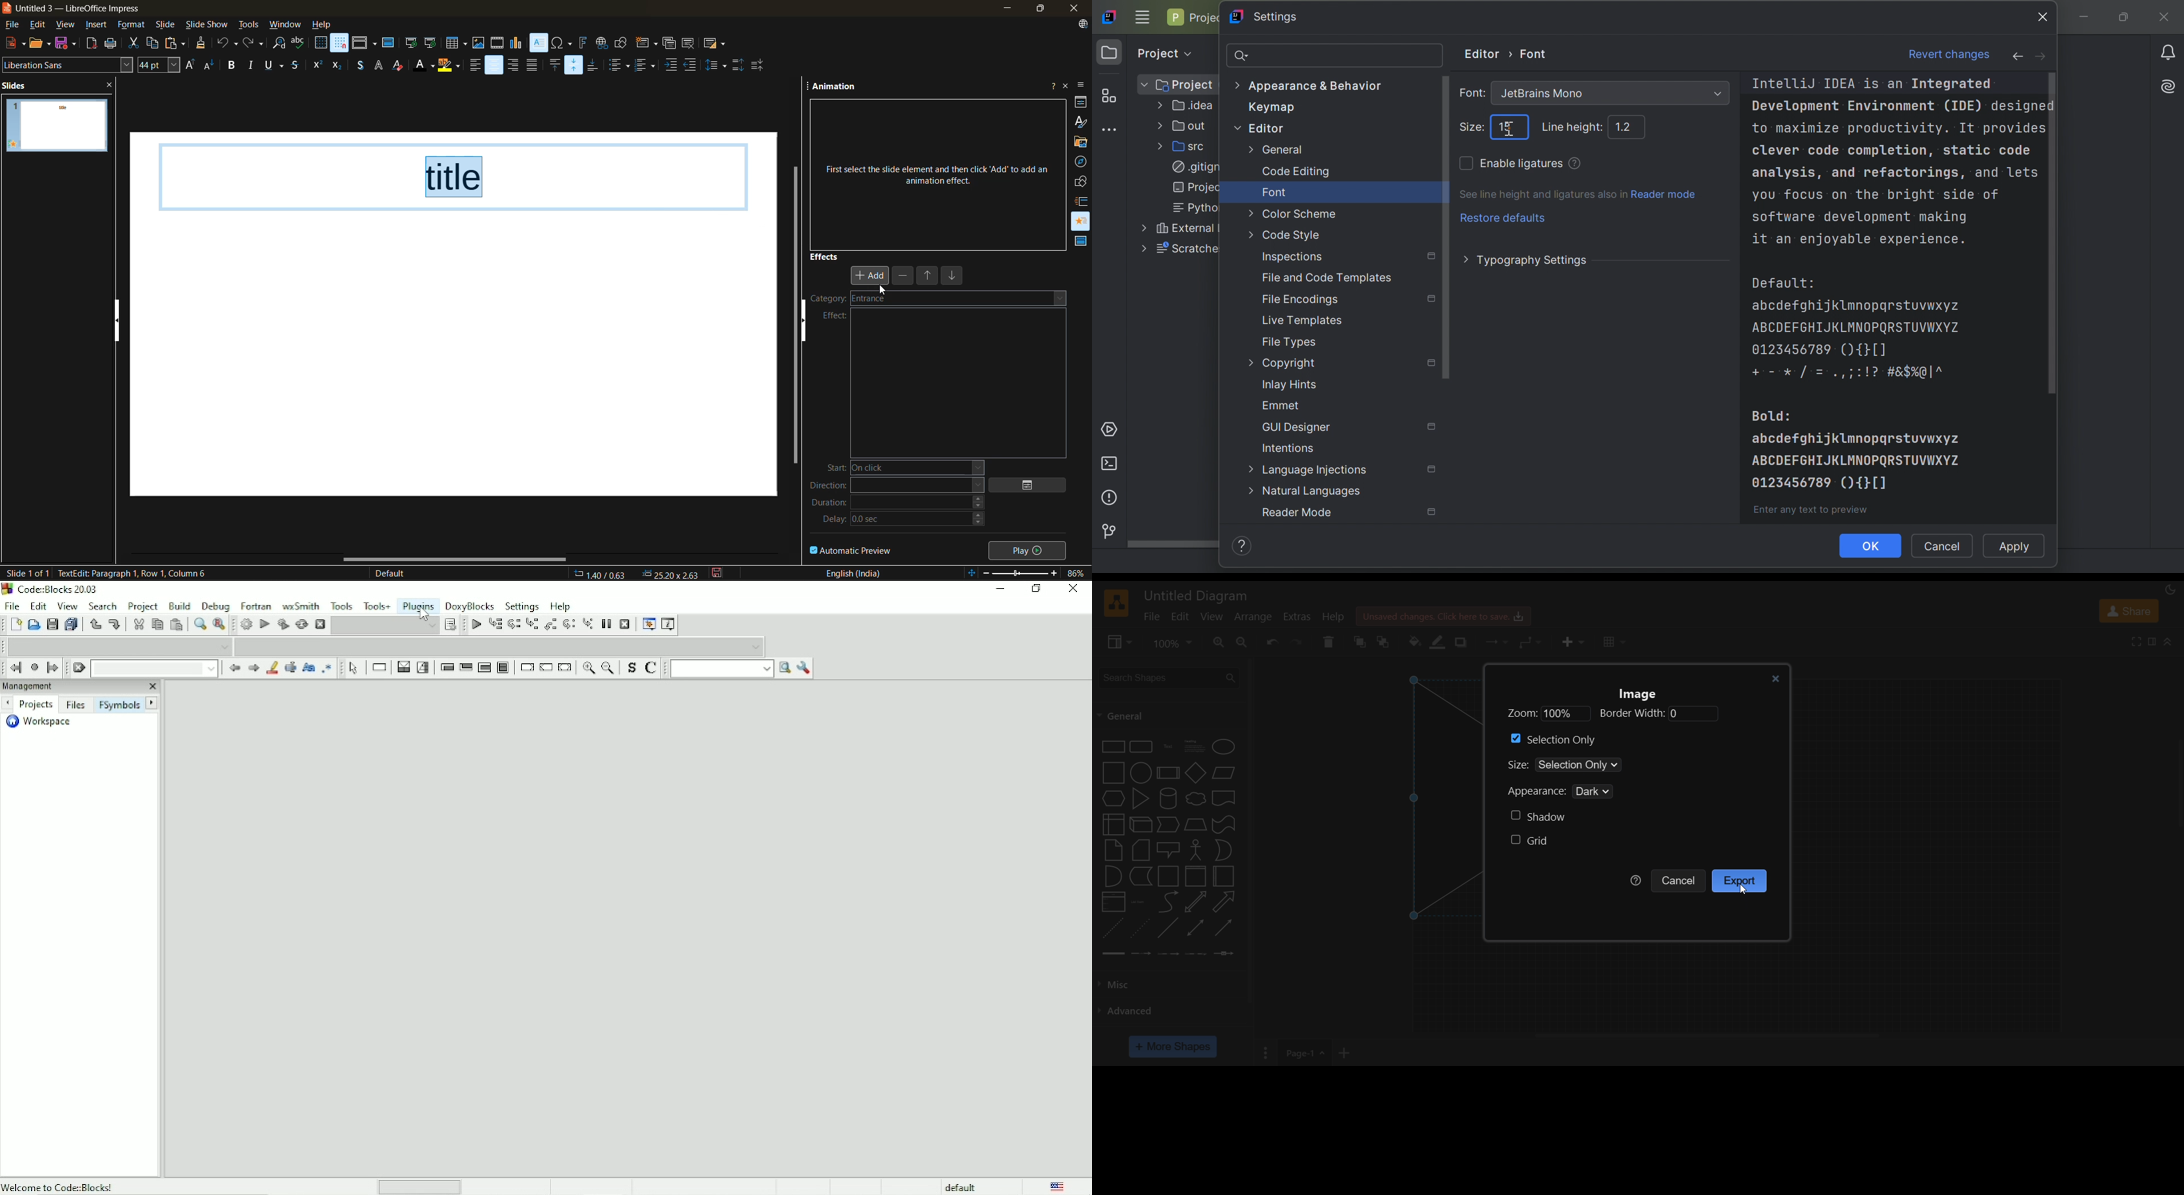 Image resolution: width=2184 pixels, height=1204 pixels. I want to click on Line height, so click(1573, 128).